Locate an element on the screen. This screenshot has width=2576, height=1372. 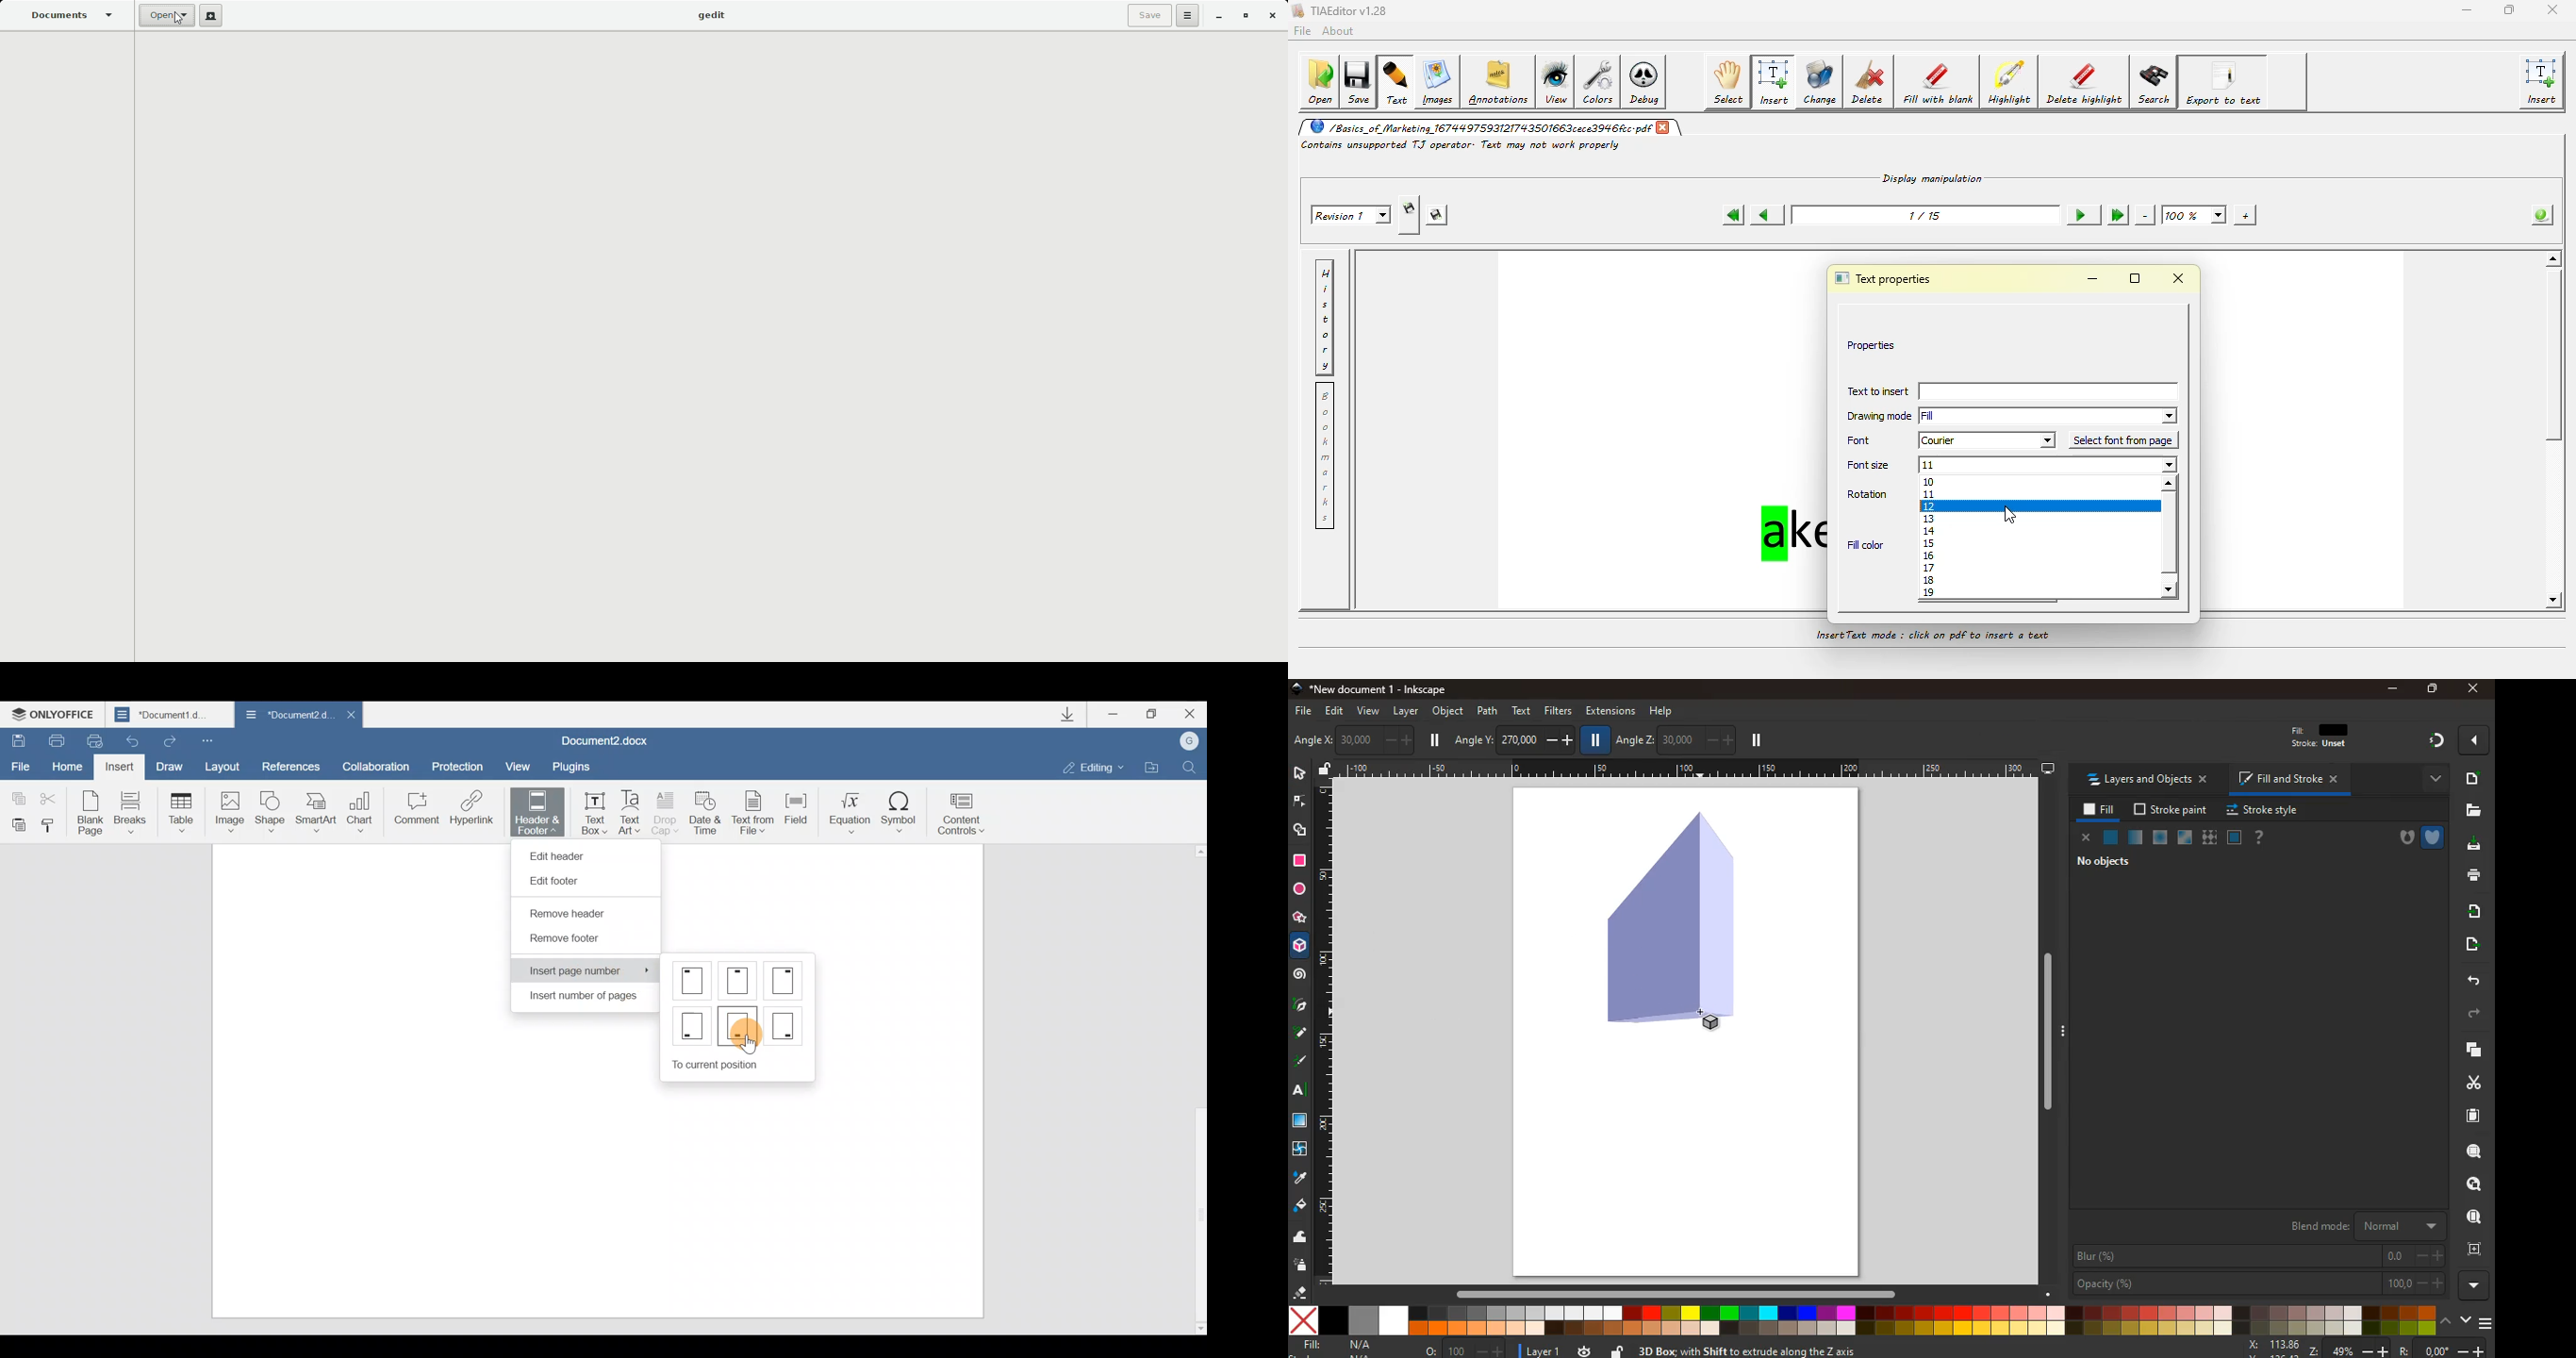
Text Art is located at coordinates (633, 810).